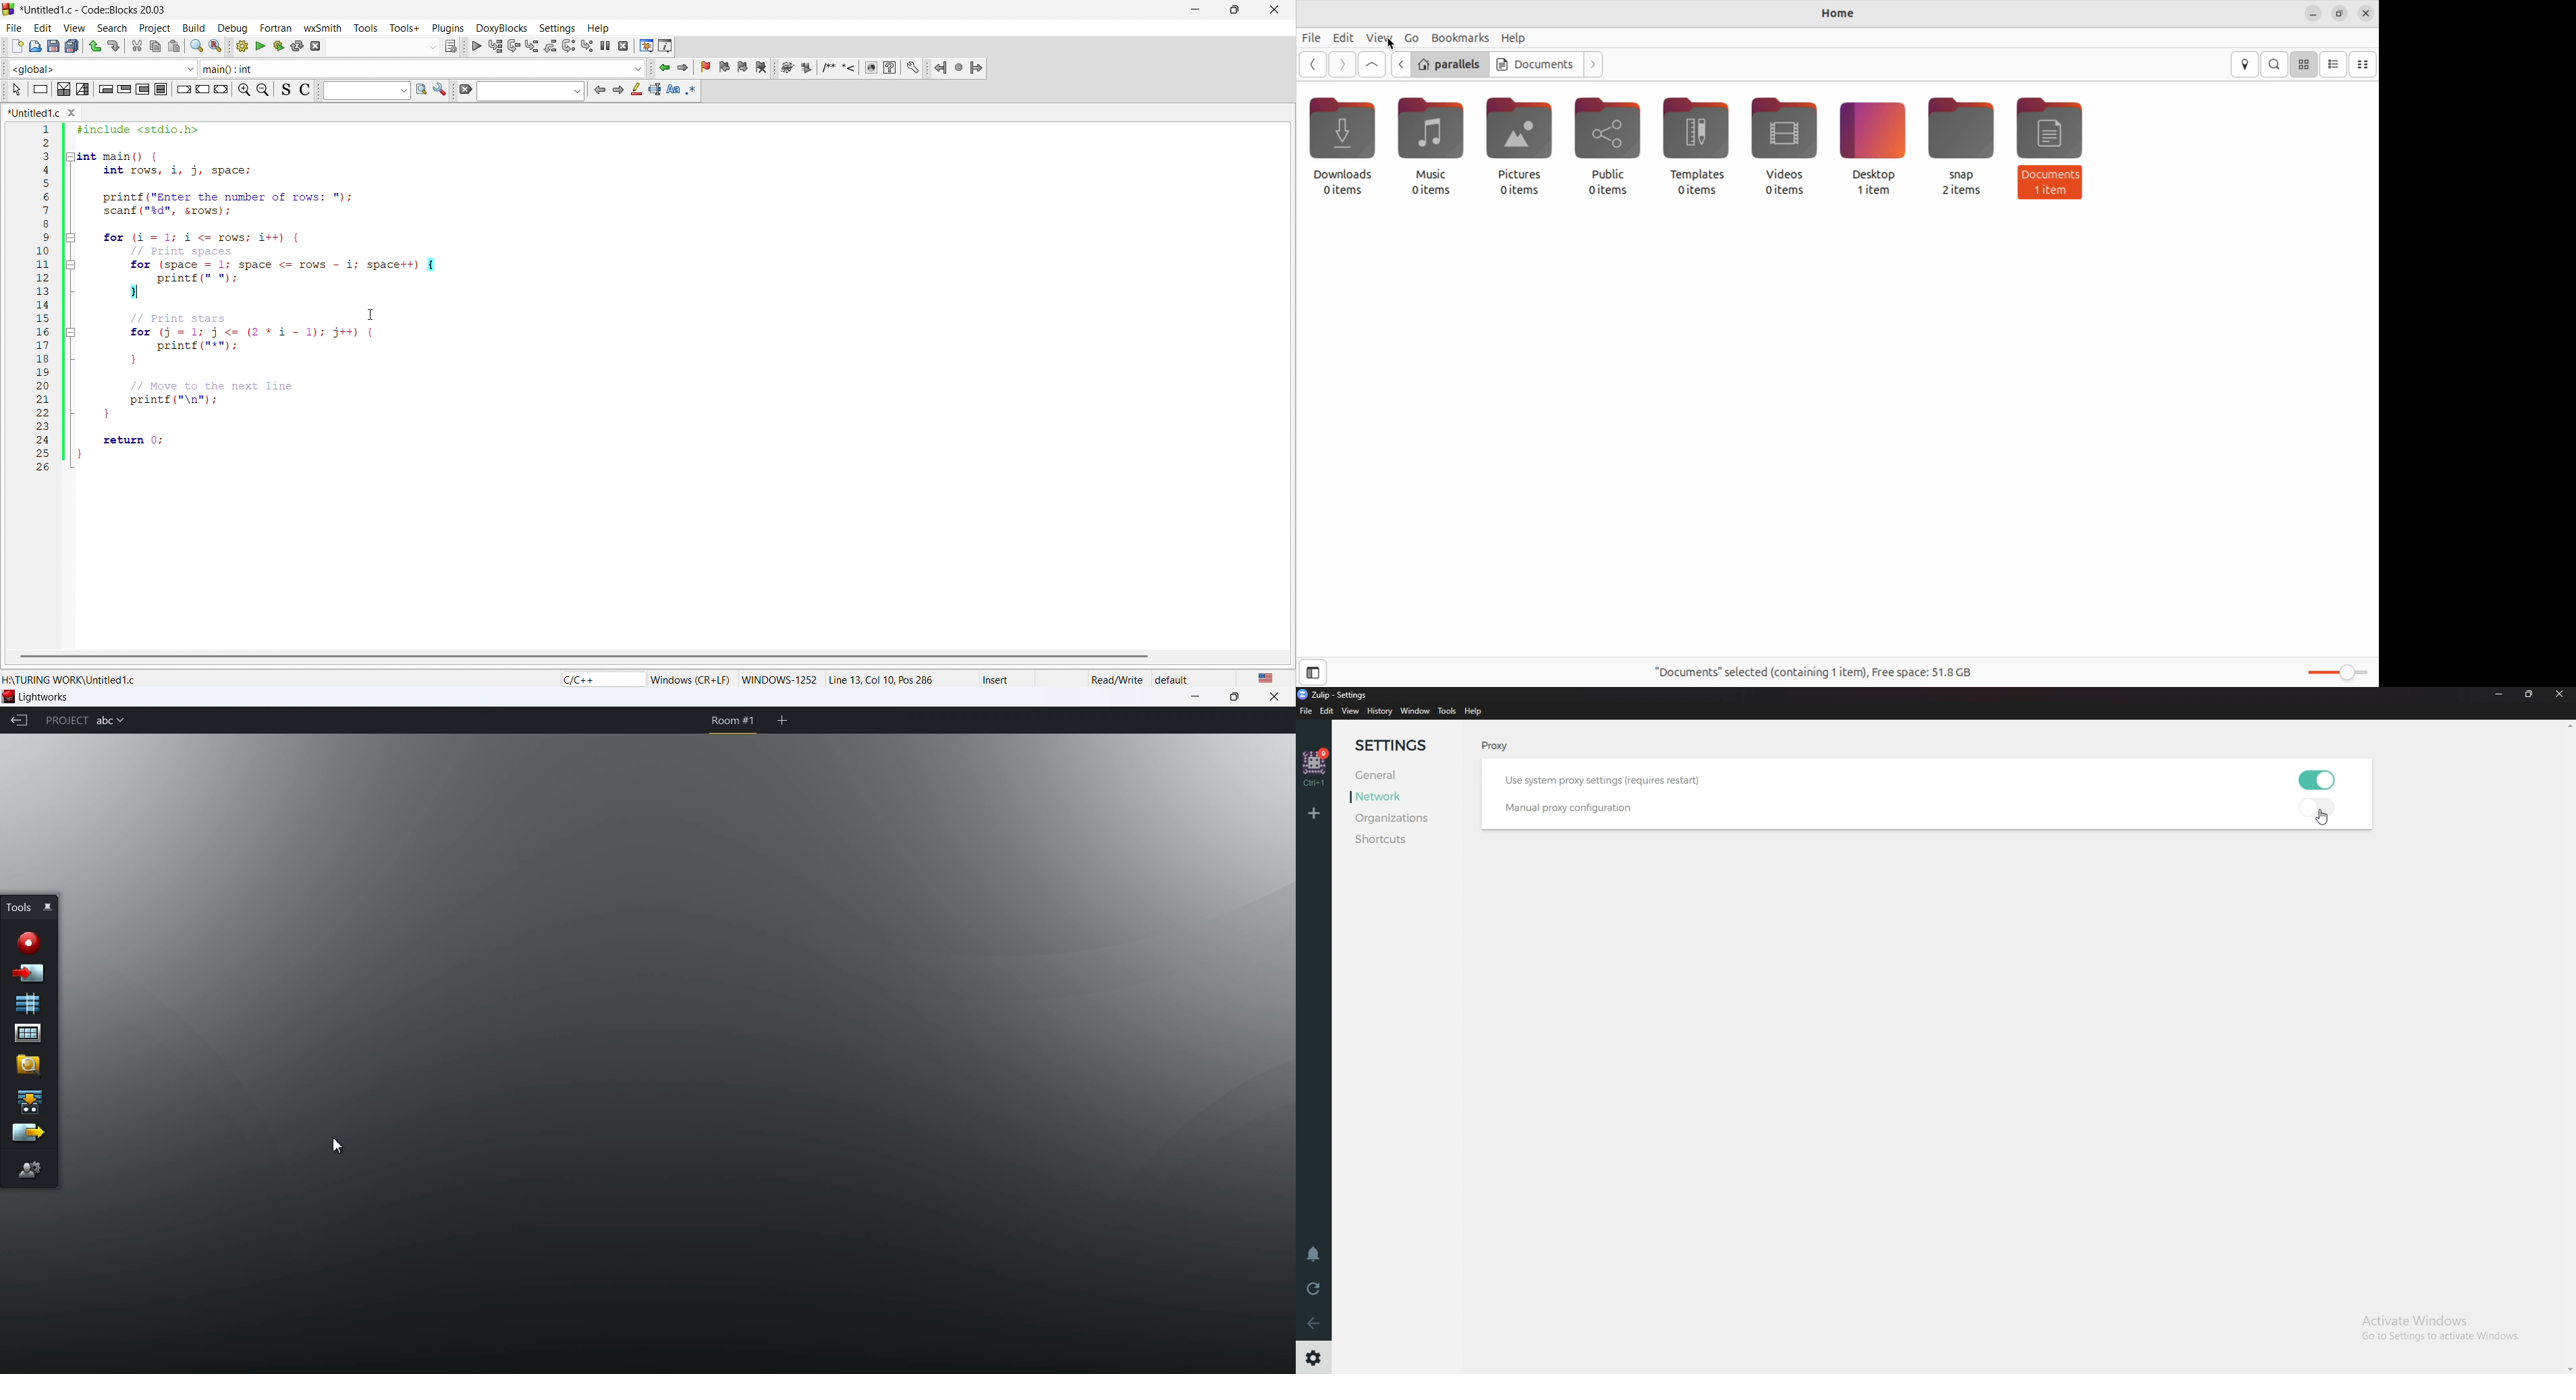  Describe the element at coordinates (532, 46) in the screenshot. I see `step into` at that location.